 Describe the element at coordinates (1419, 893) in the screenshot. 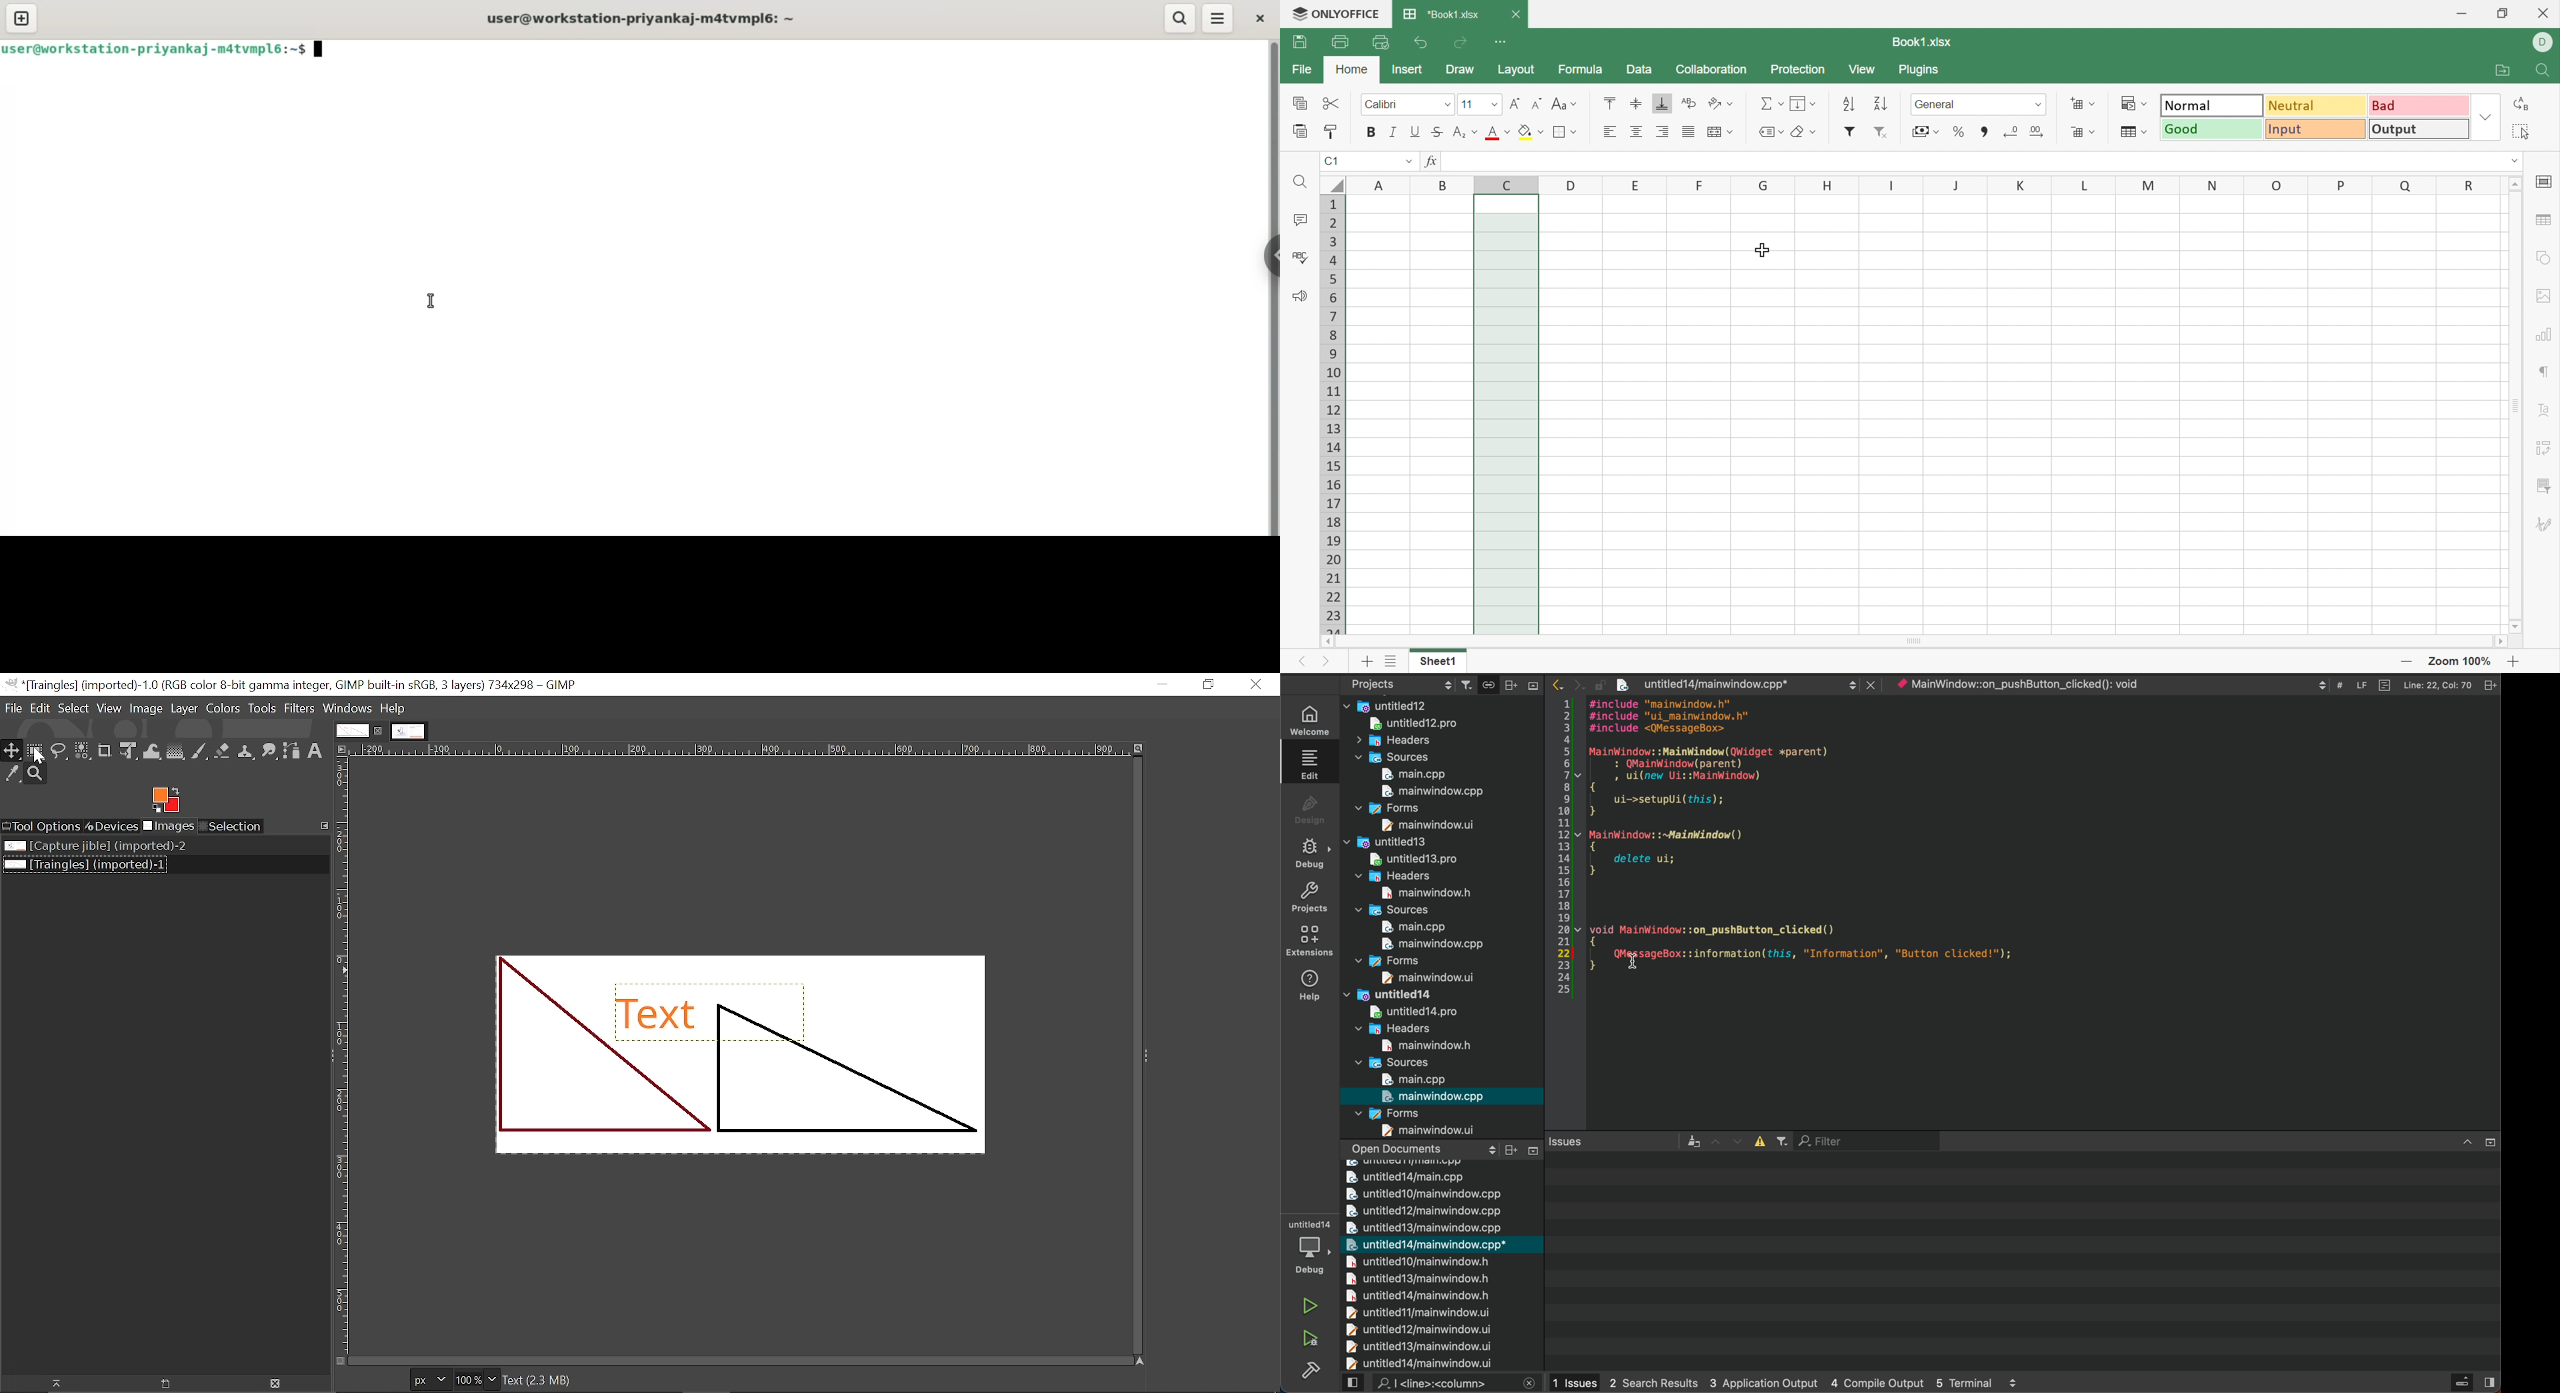

I see `main window` at that location.